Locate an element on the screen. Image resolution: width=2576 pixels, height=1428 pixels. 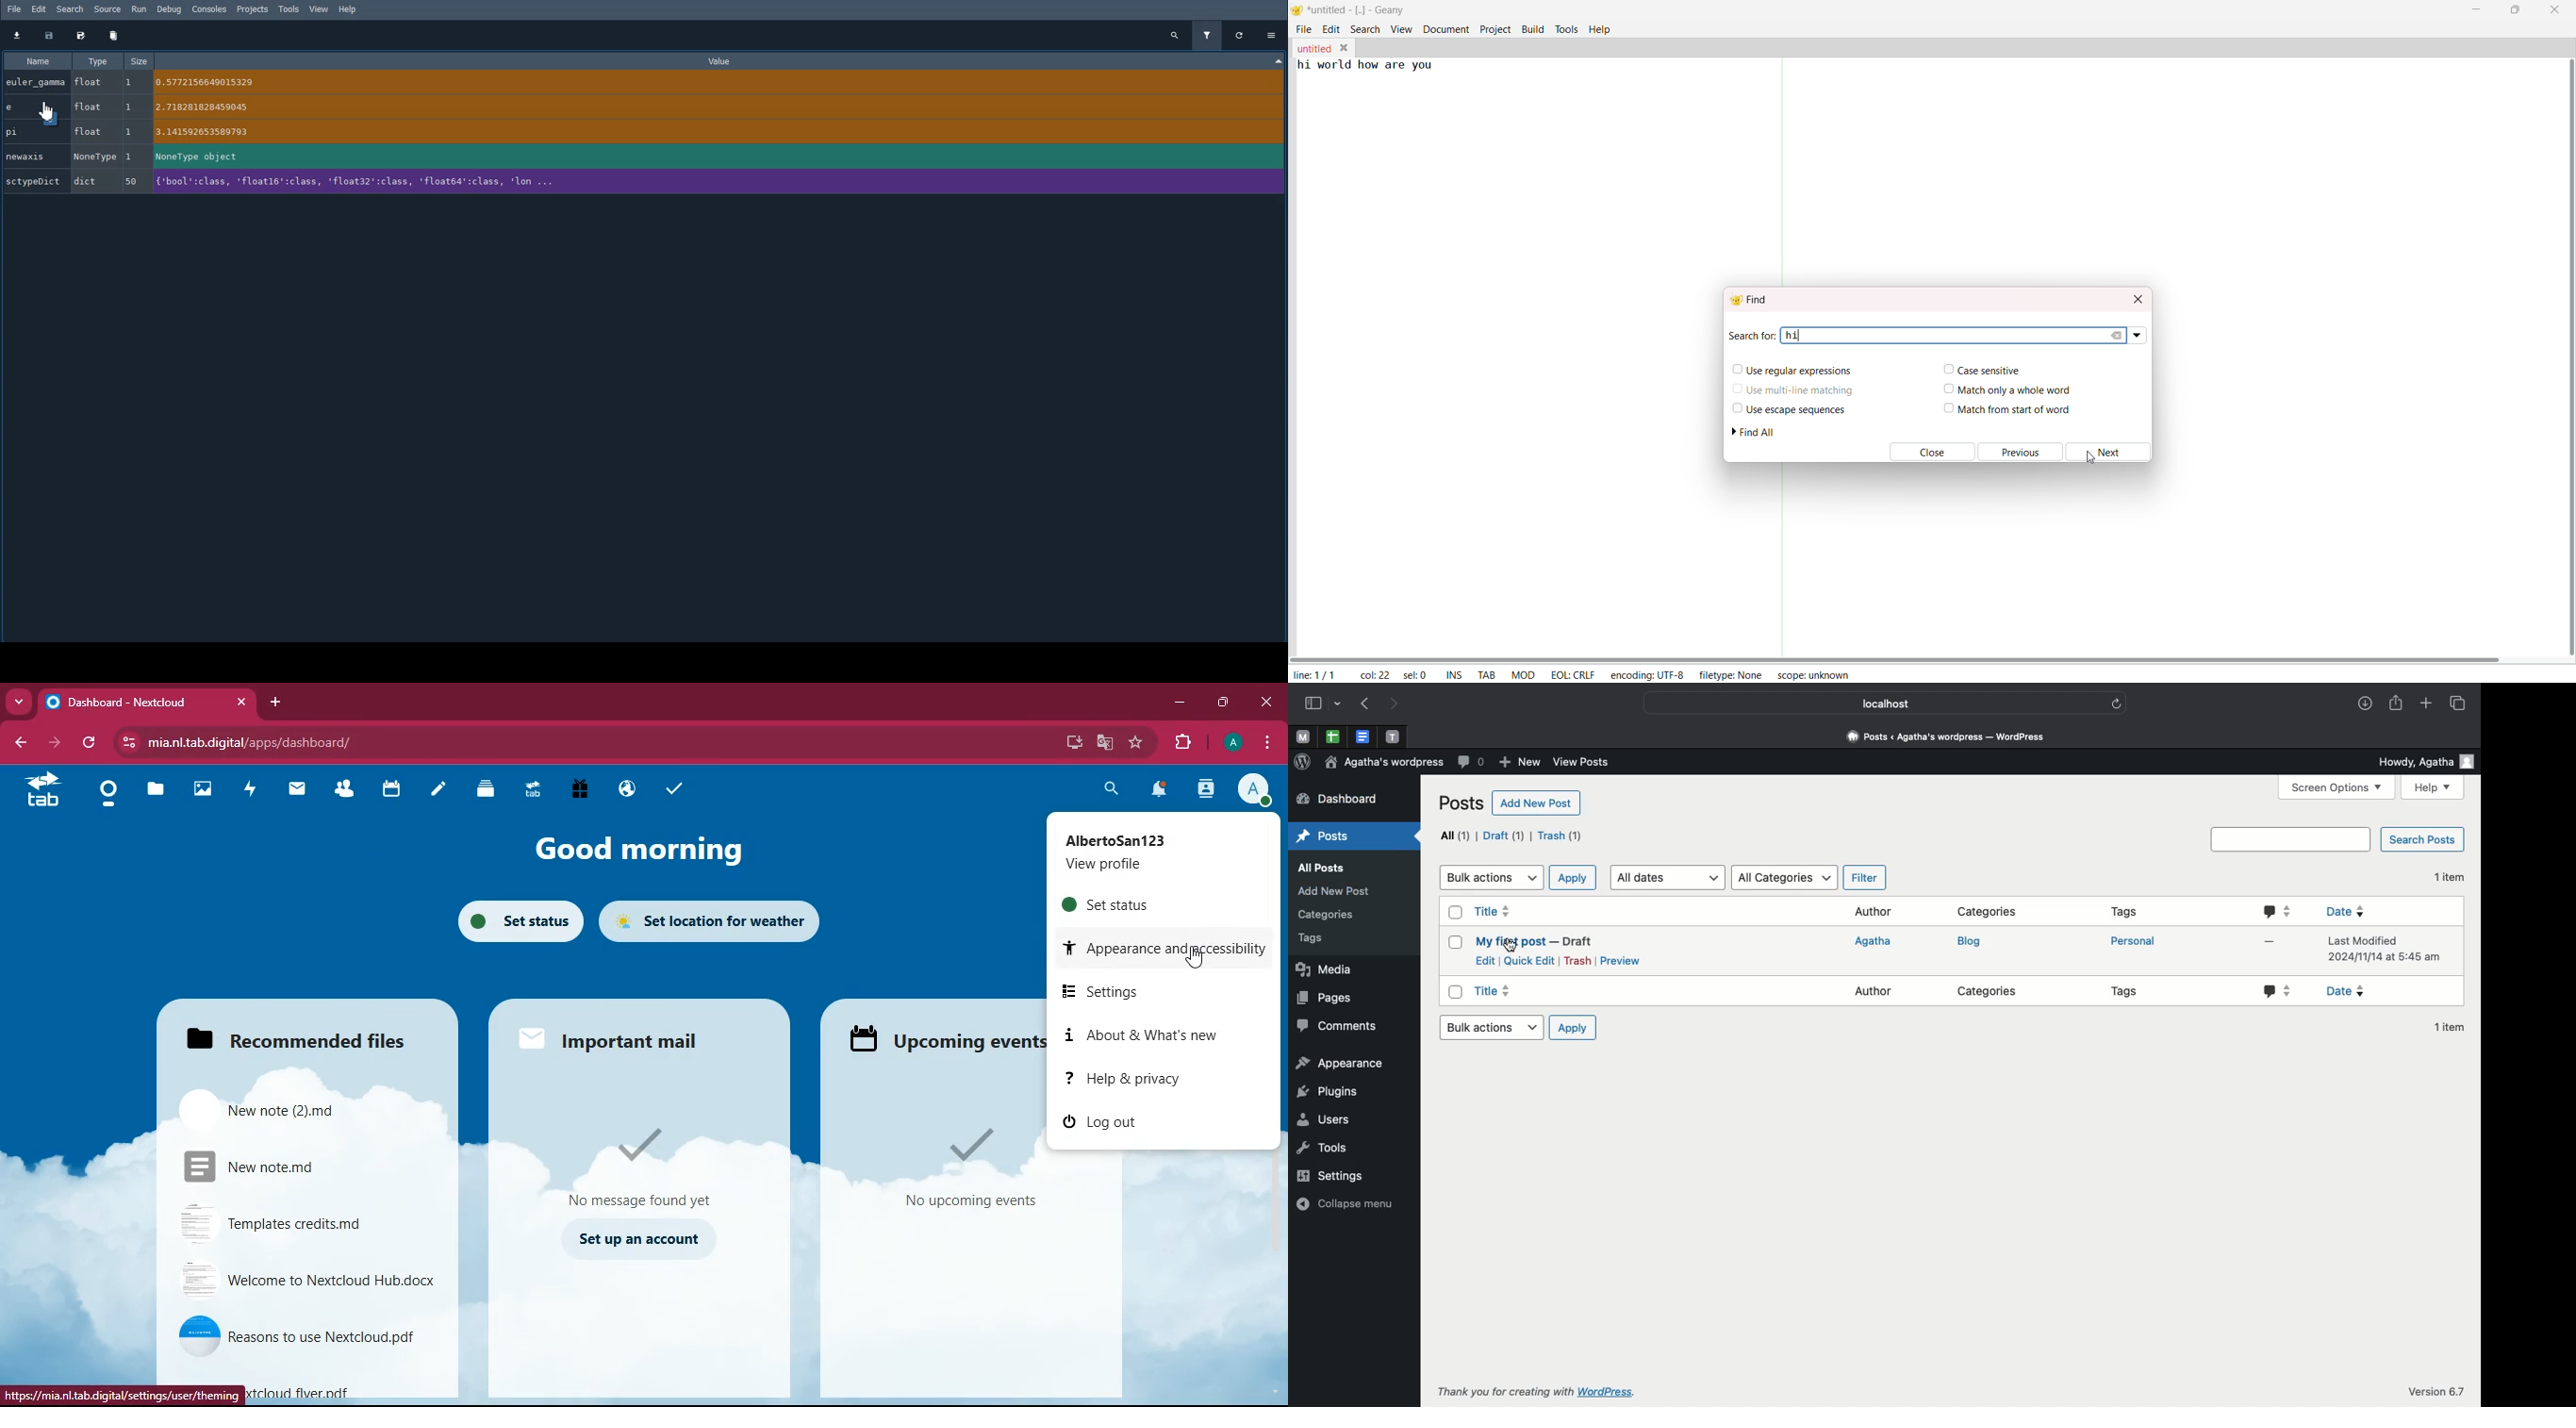
text is located at coordinates (304, 1392).